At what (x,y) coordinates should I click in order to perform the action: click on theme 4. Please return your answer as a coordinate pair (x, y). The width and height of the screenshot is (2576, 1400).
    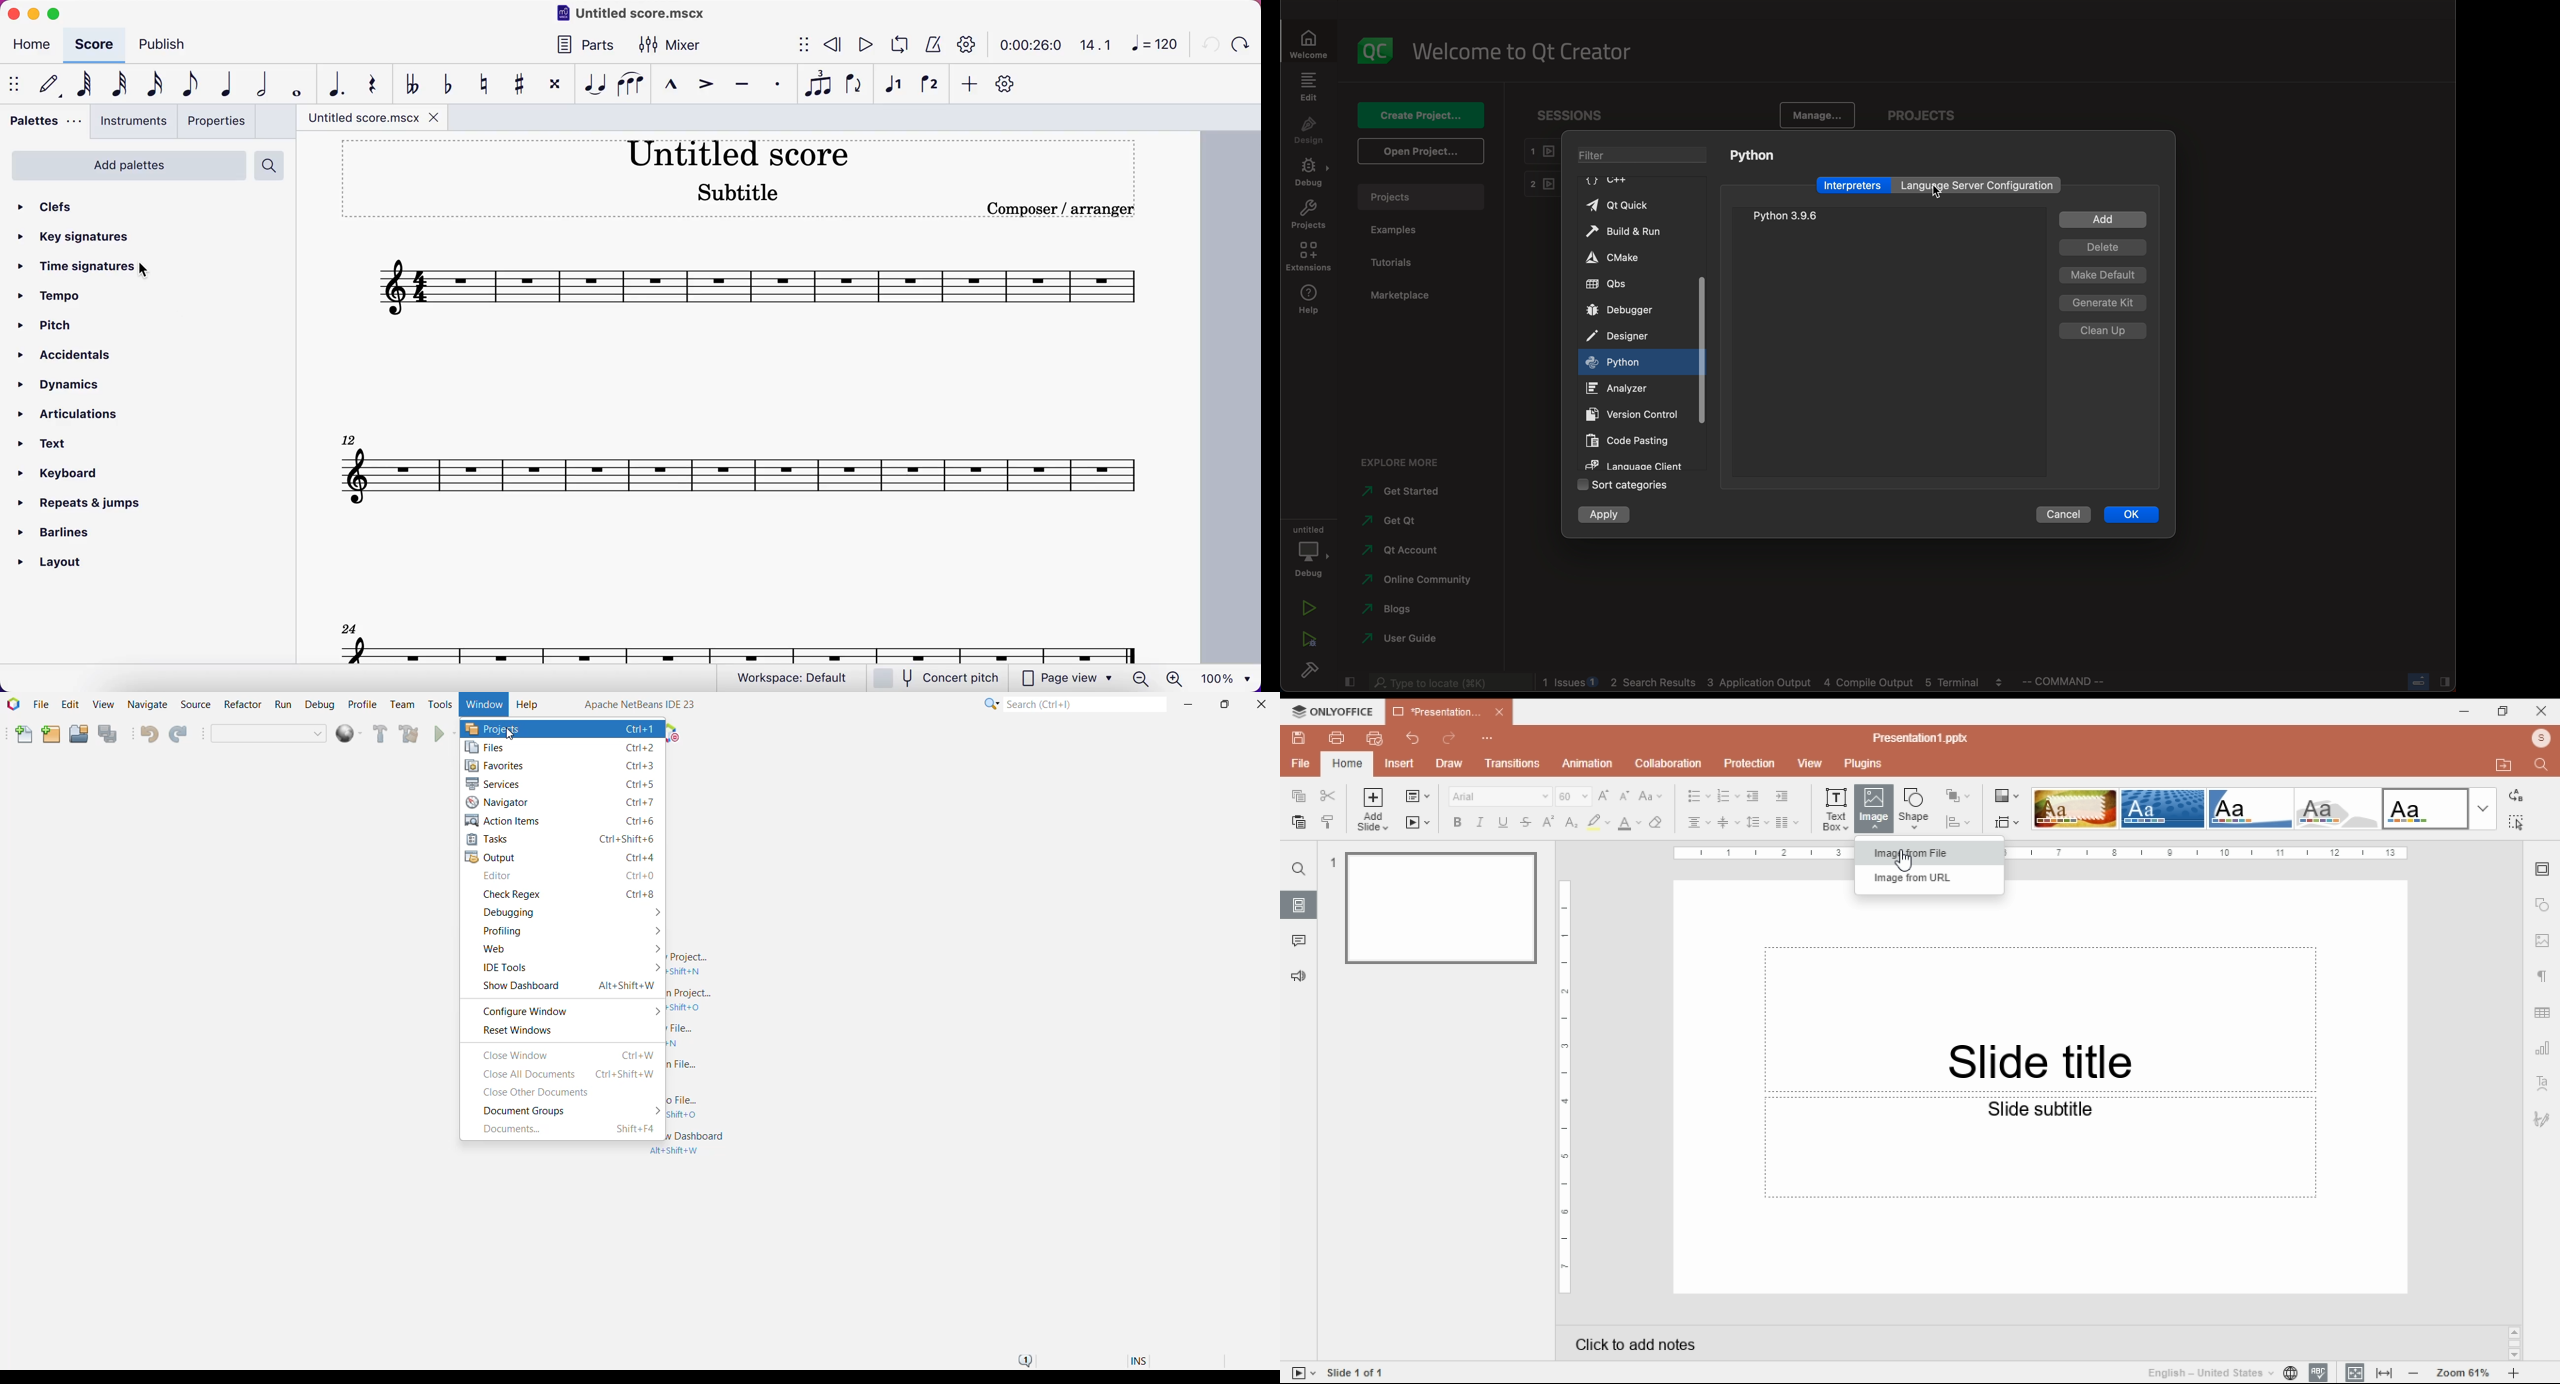
    Looking at the image, I should click on (2336, 809).